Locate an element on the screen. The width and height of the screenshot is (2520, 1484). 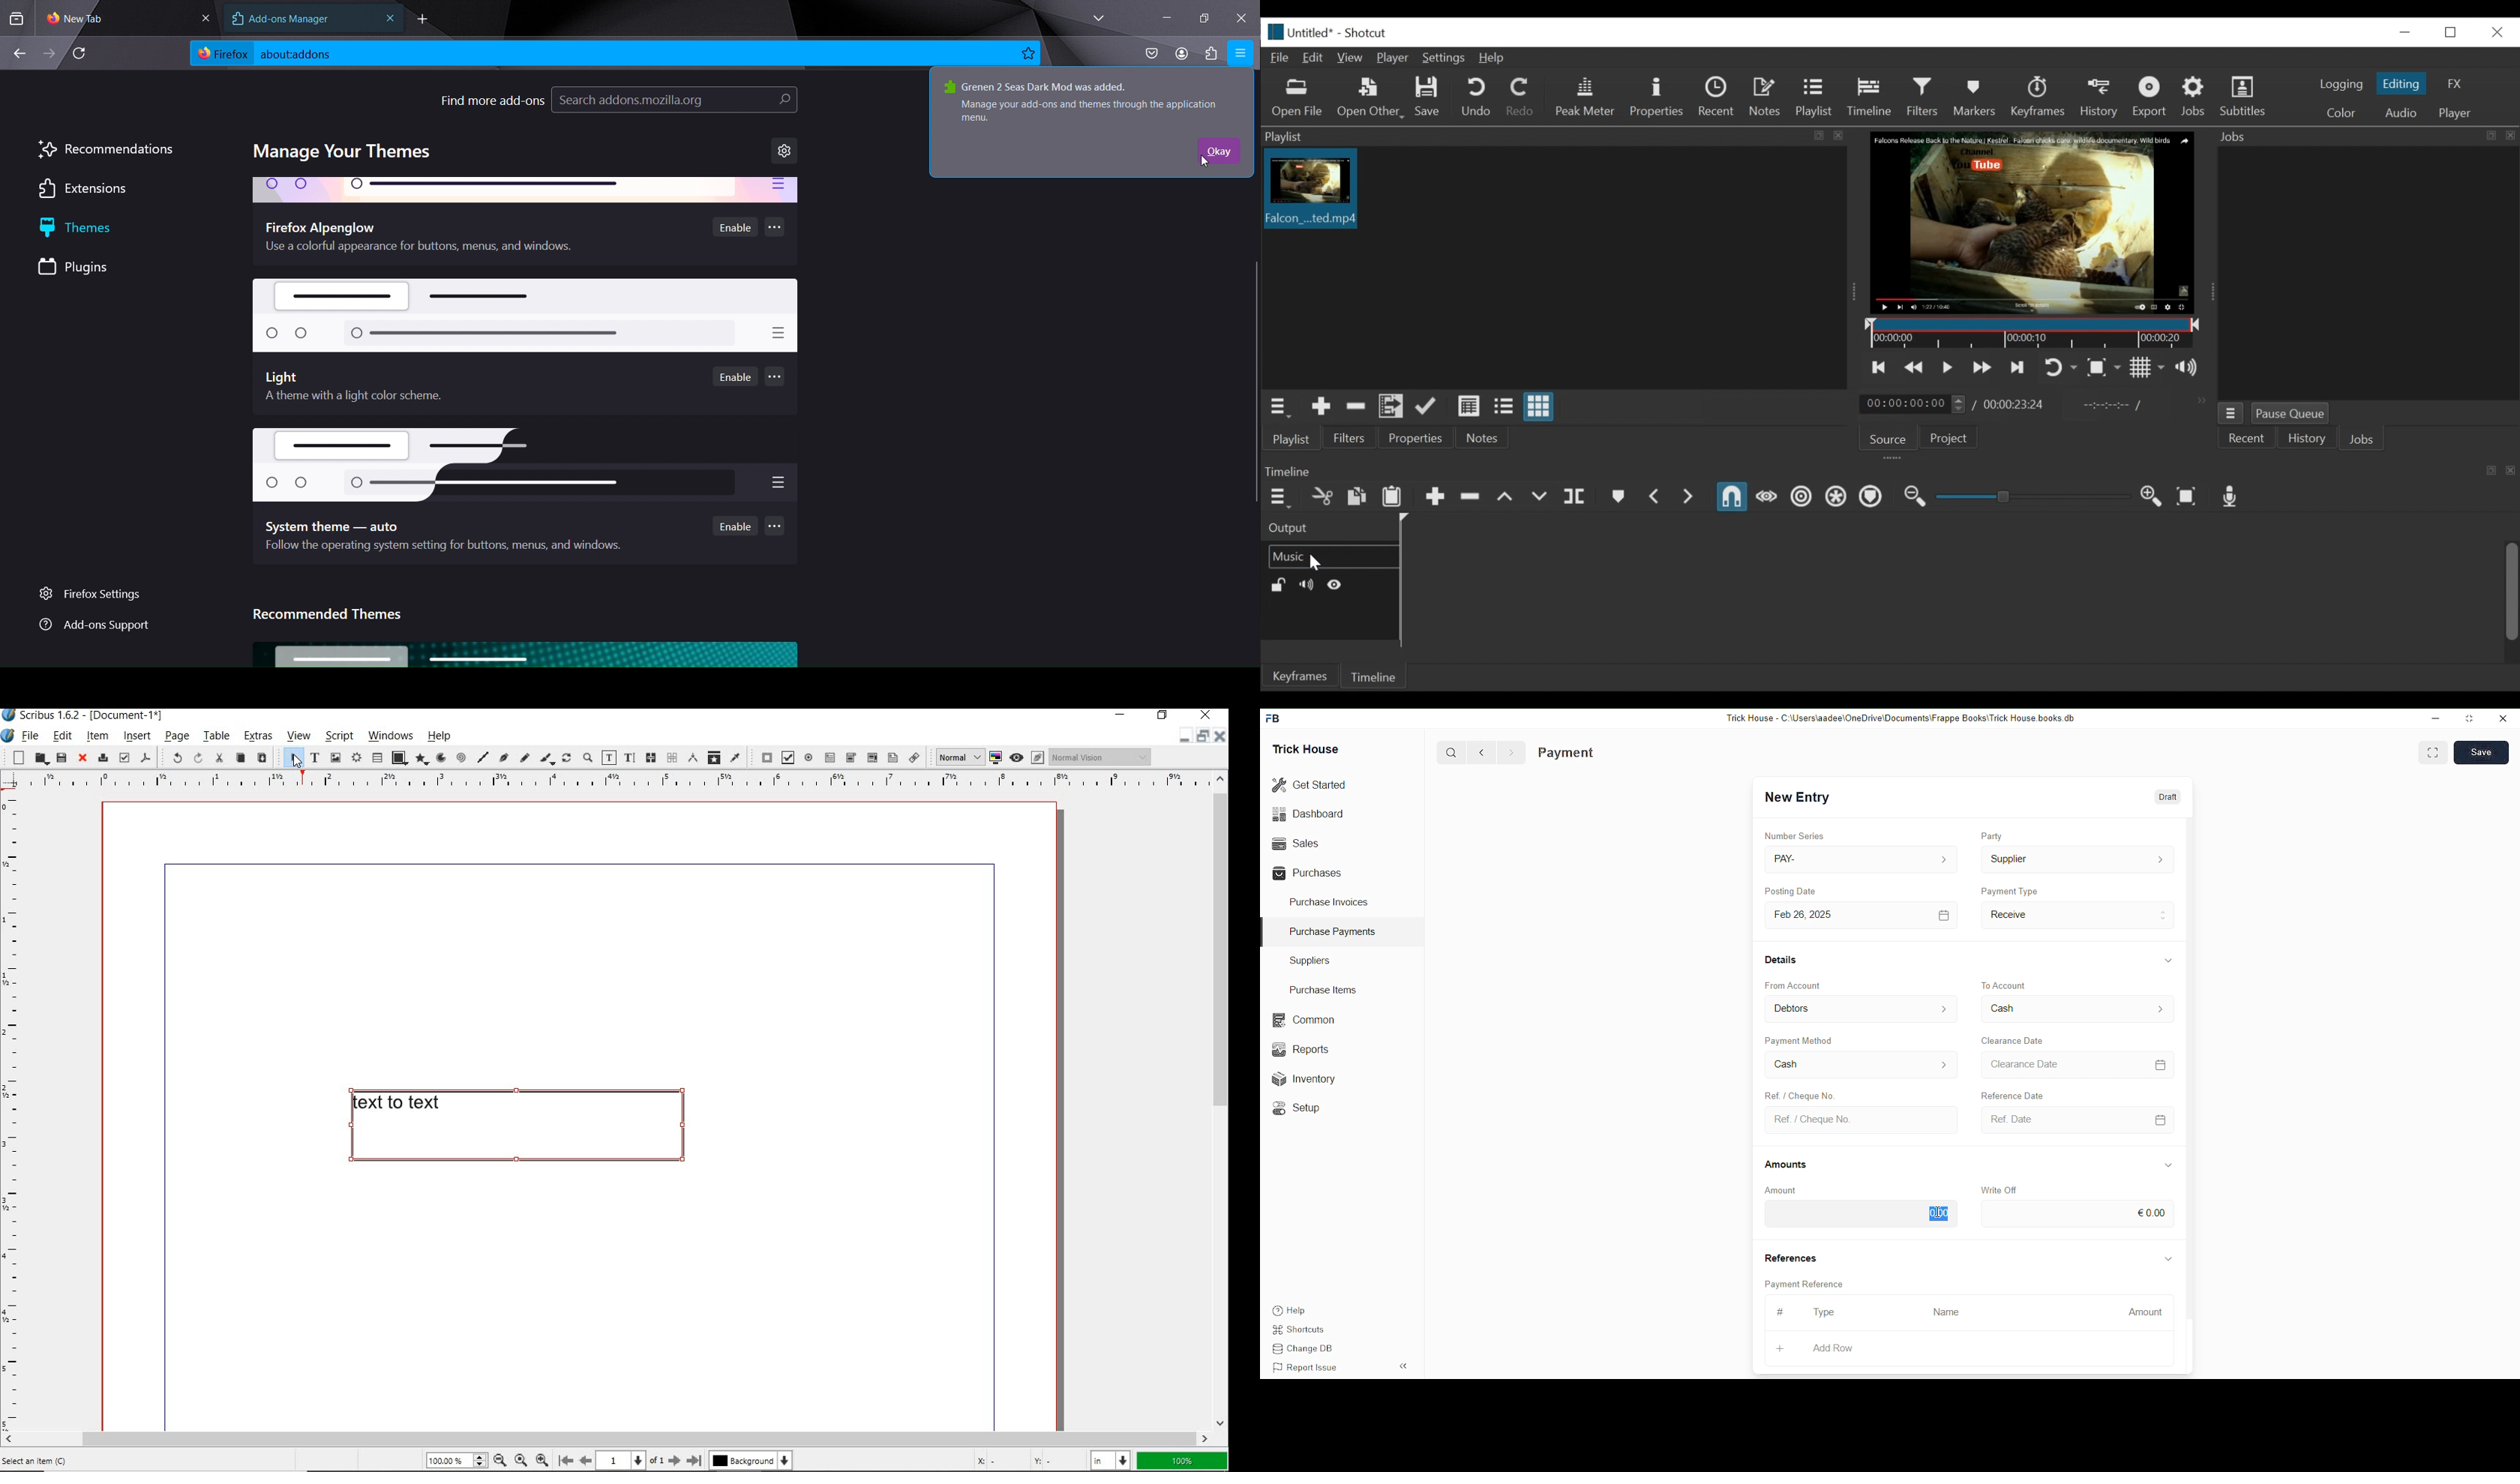
Filters is located at coordinates (1353, 438).